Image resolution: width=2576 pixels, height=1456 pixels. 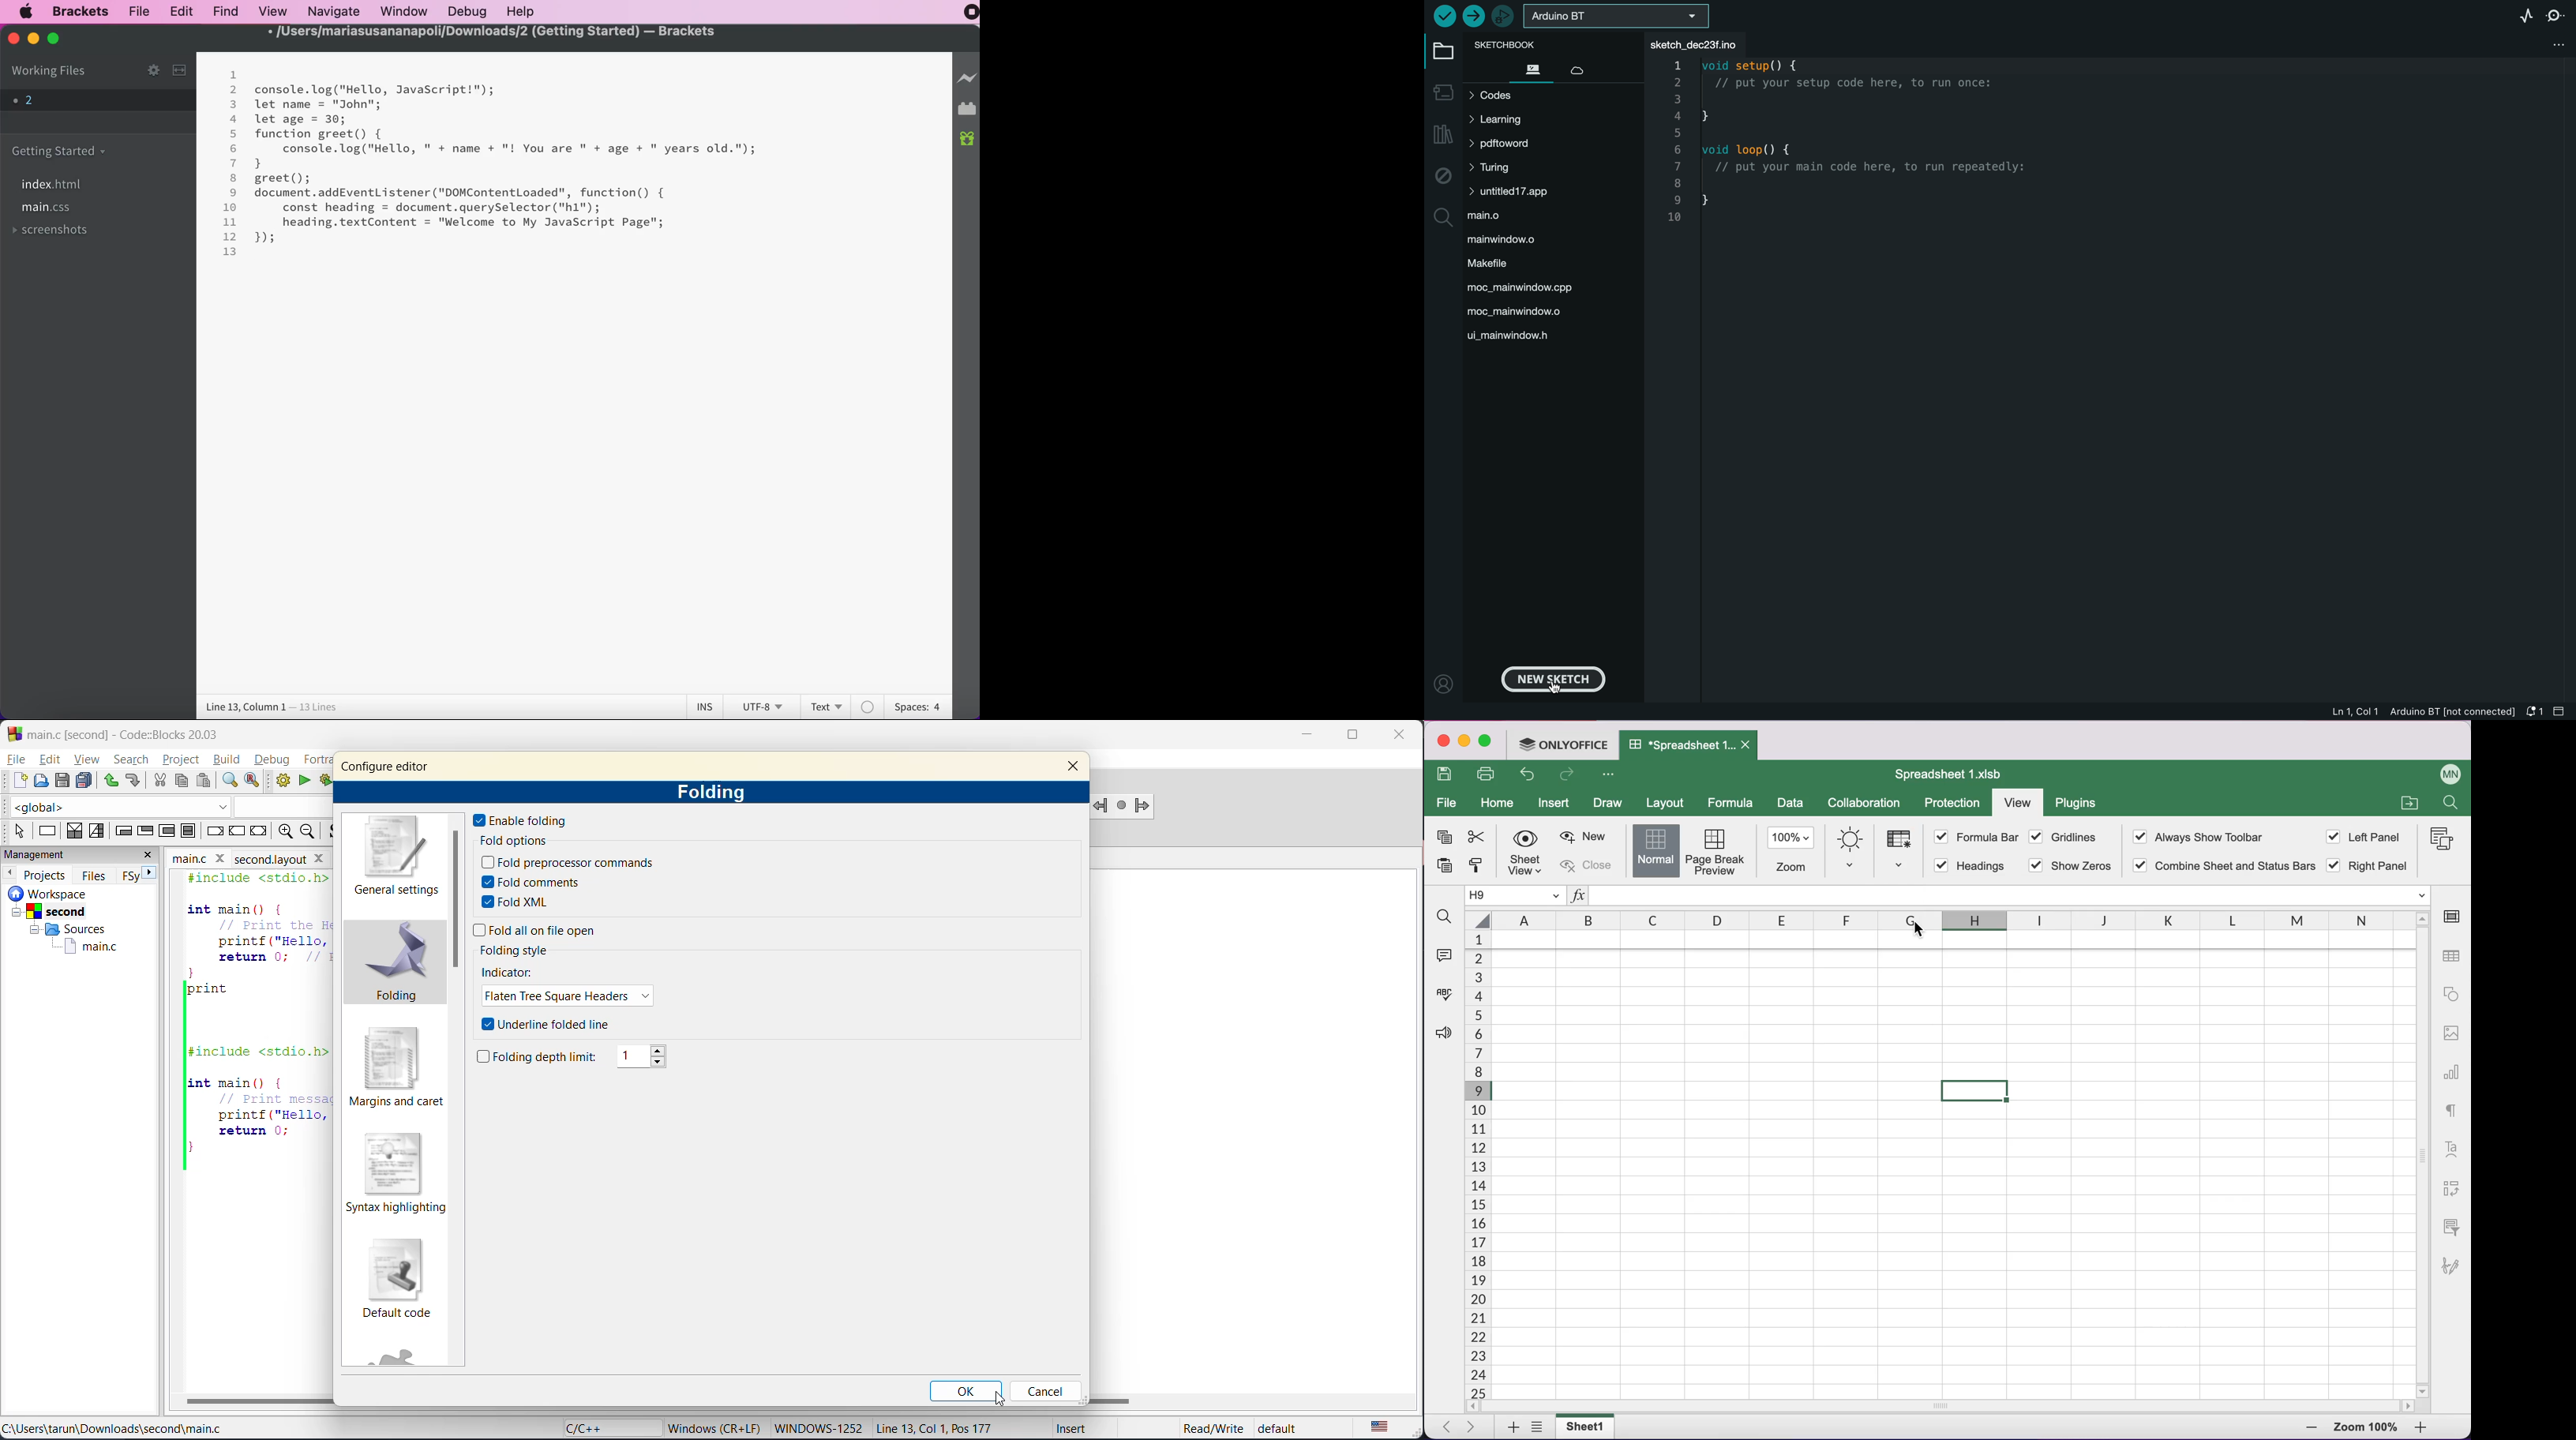 I want to click on insert, so click(x=1555, y=804).